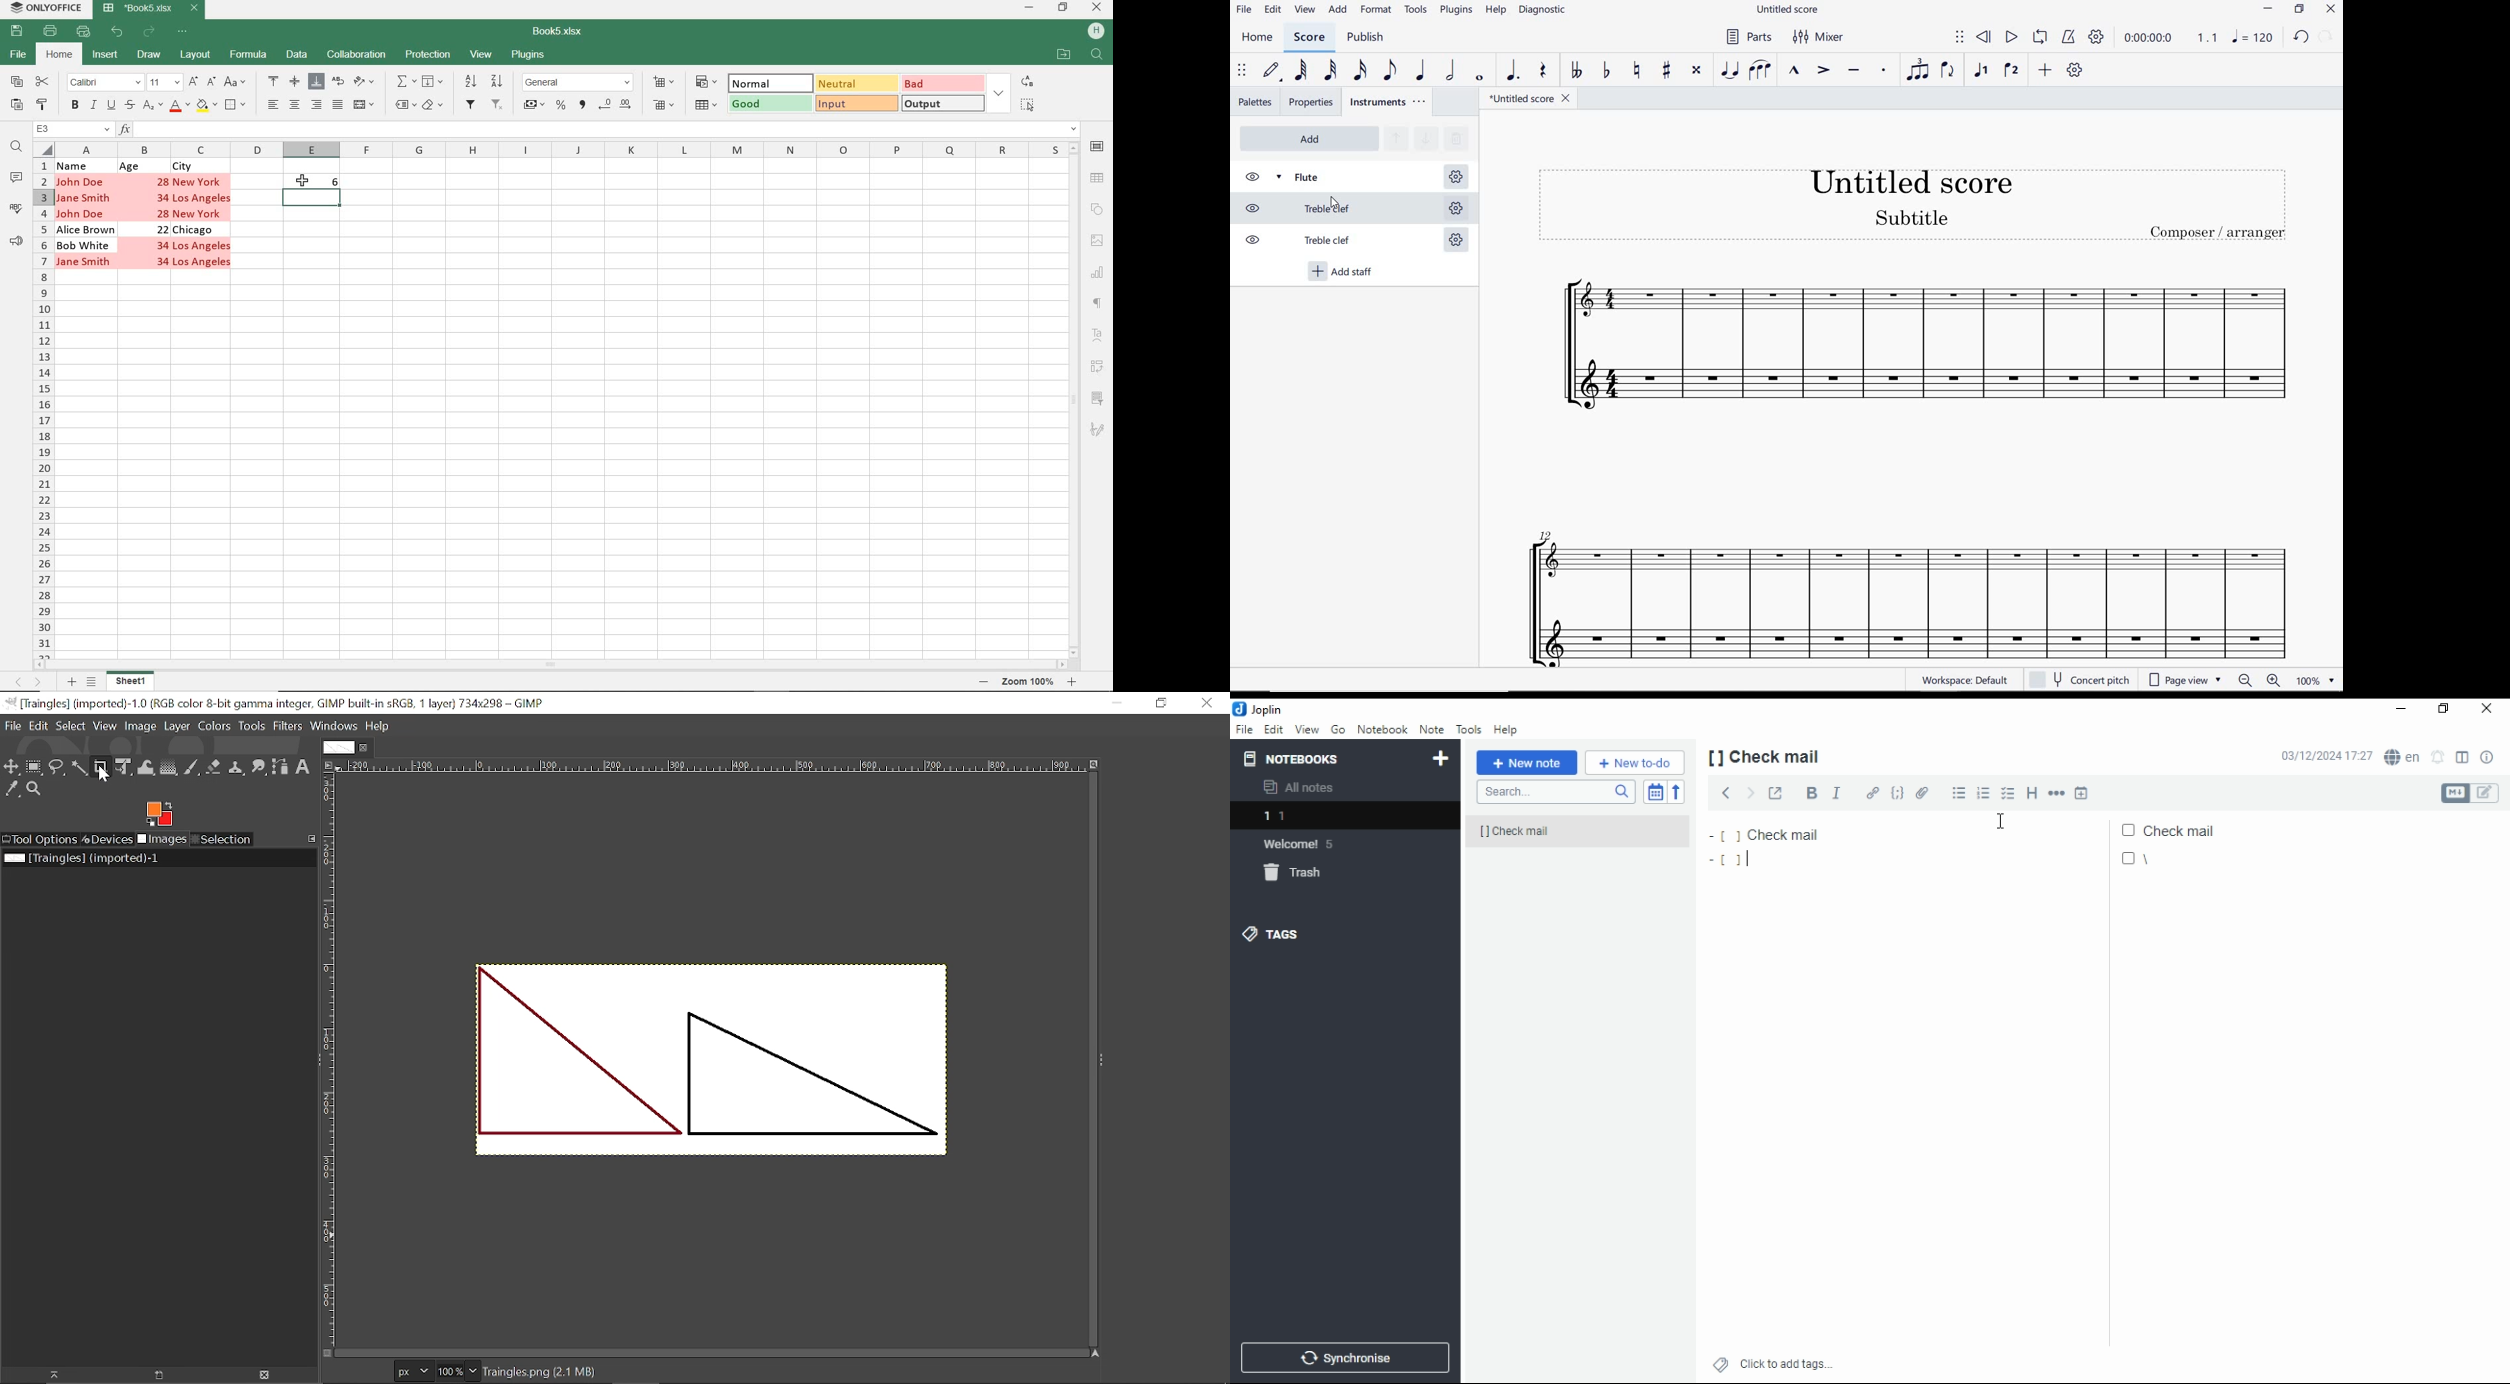 The height and width of the screenshot is (1400, 2520). What do you see at coordinates (1390, 103) in the screenshot?
I see `INSTRUMENTS` at bounding box center [1390, 103].